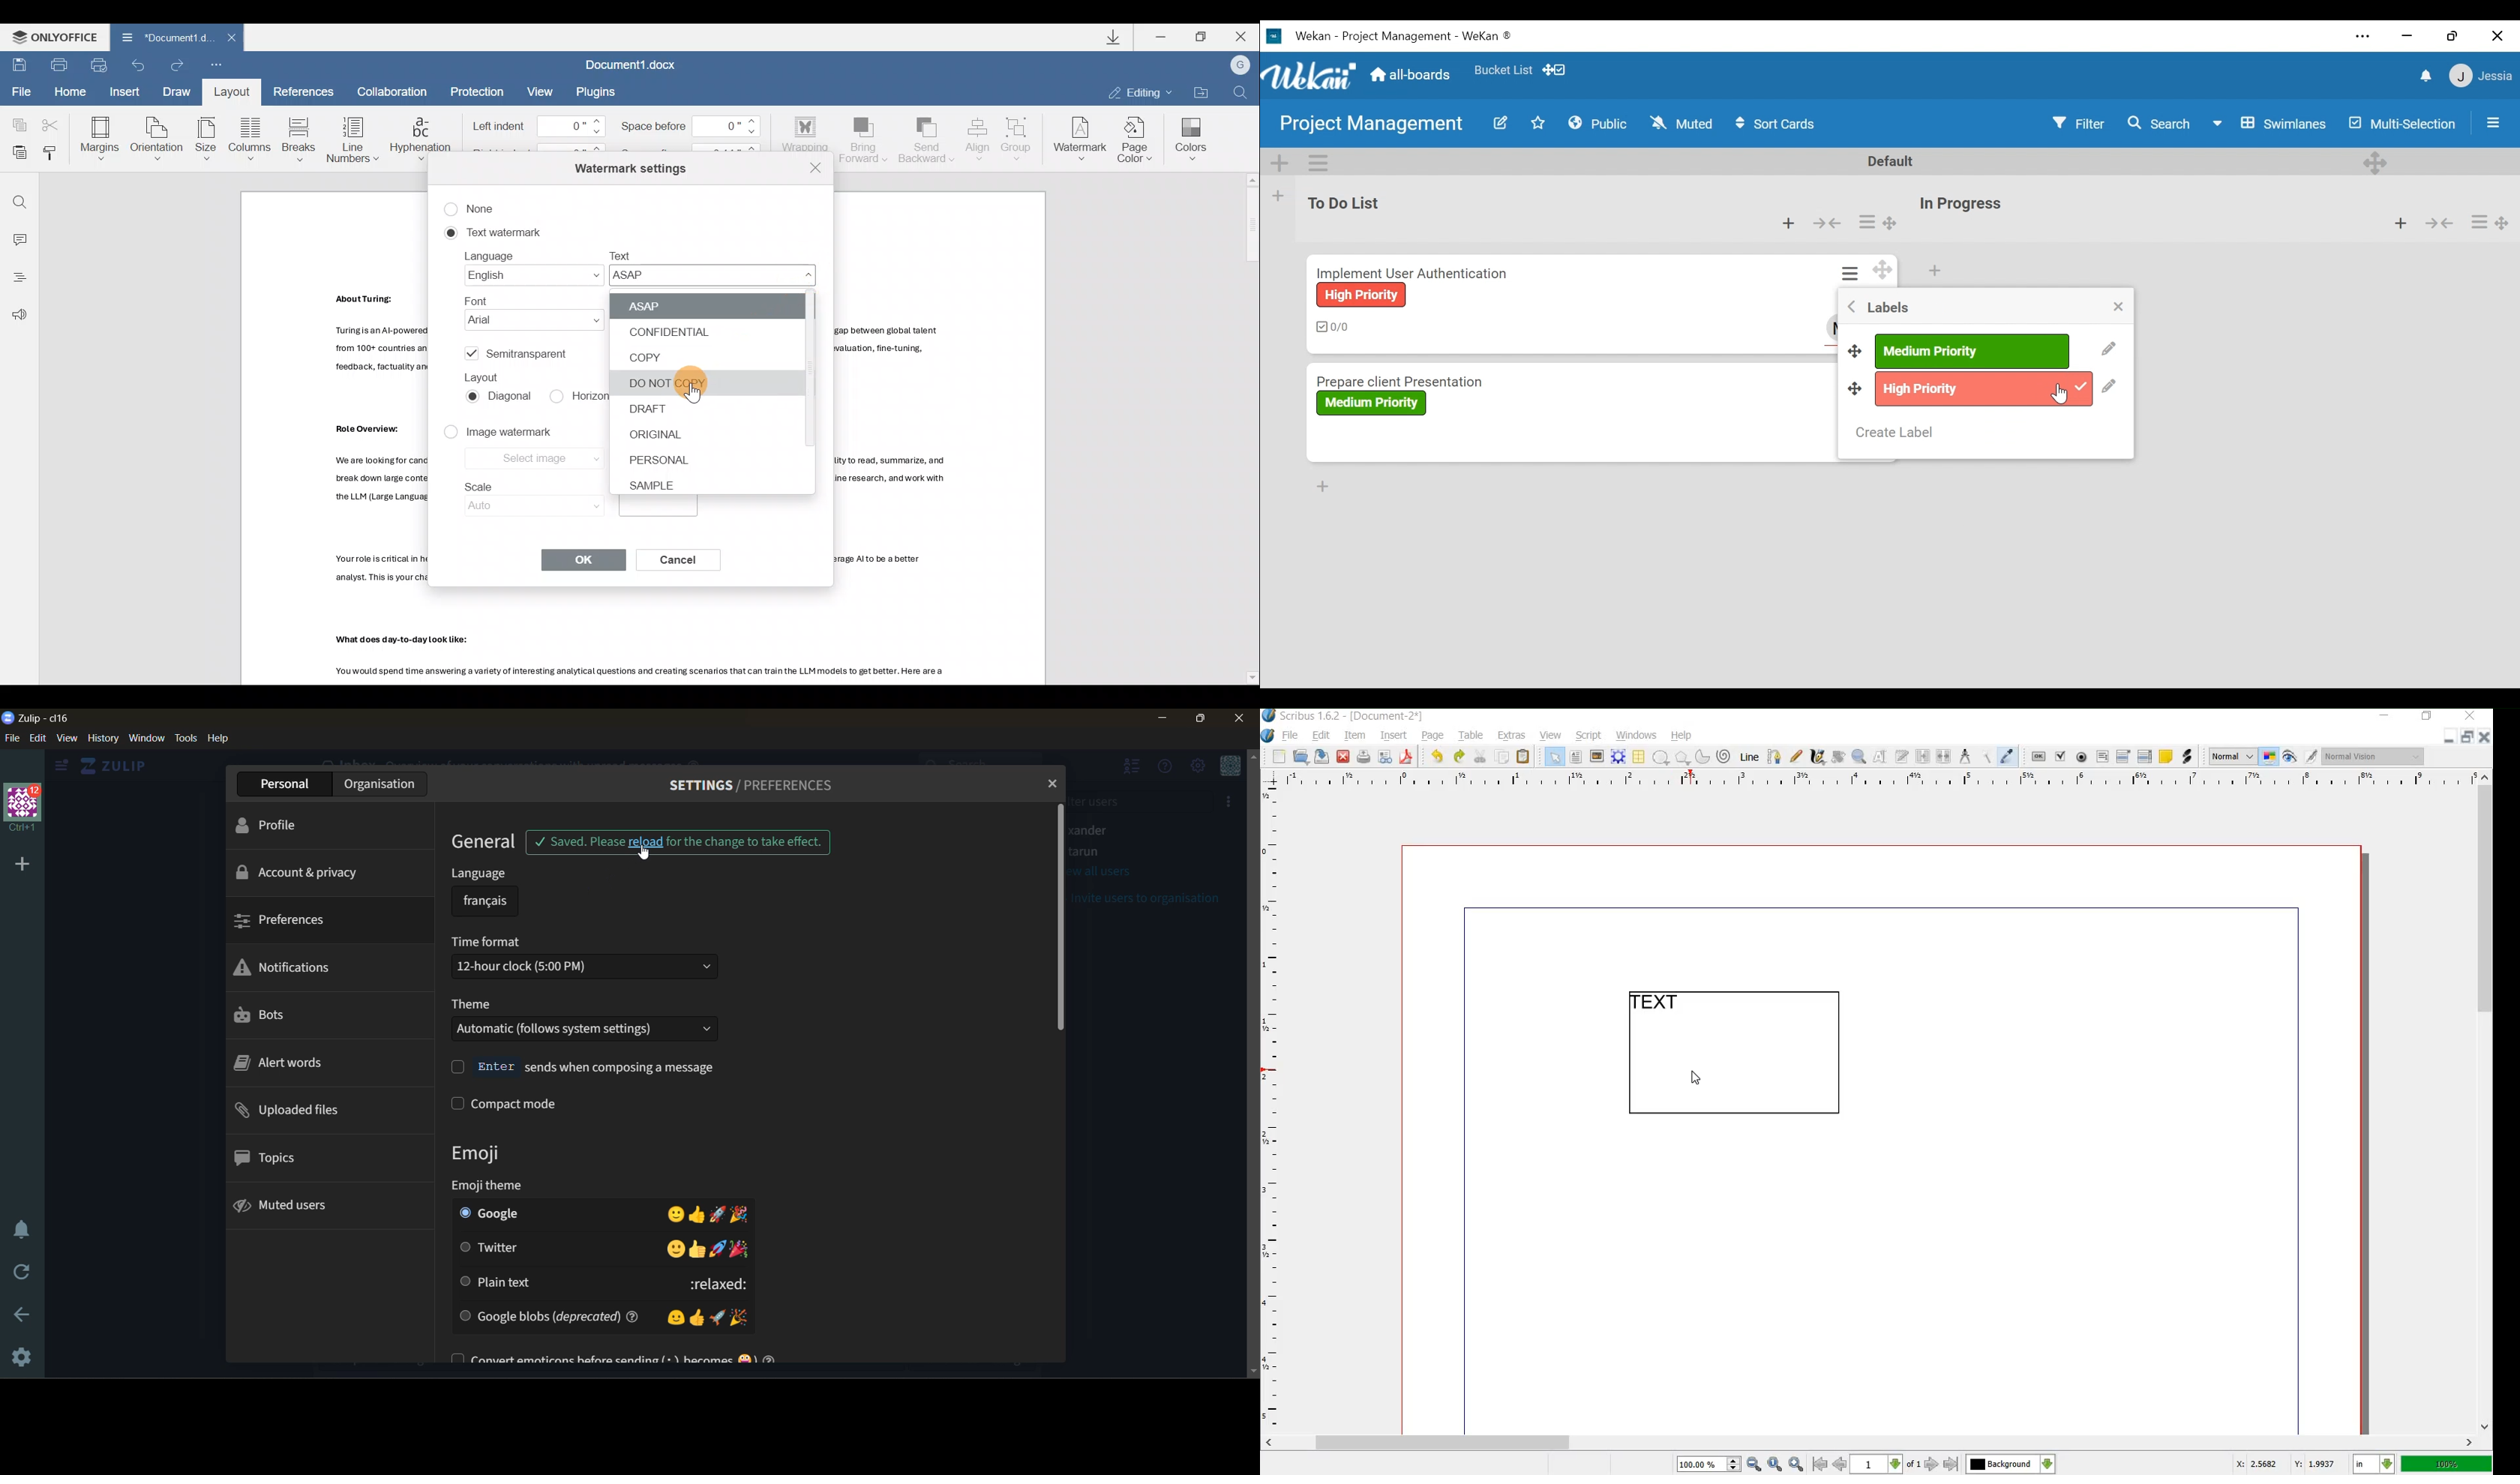  I want to click on toggle color management system, so click(2270, 757).